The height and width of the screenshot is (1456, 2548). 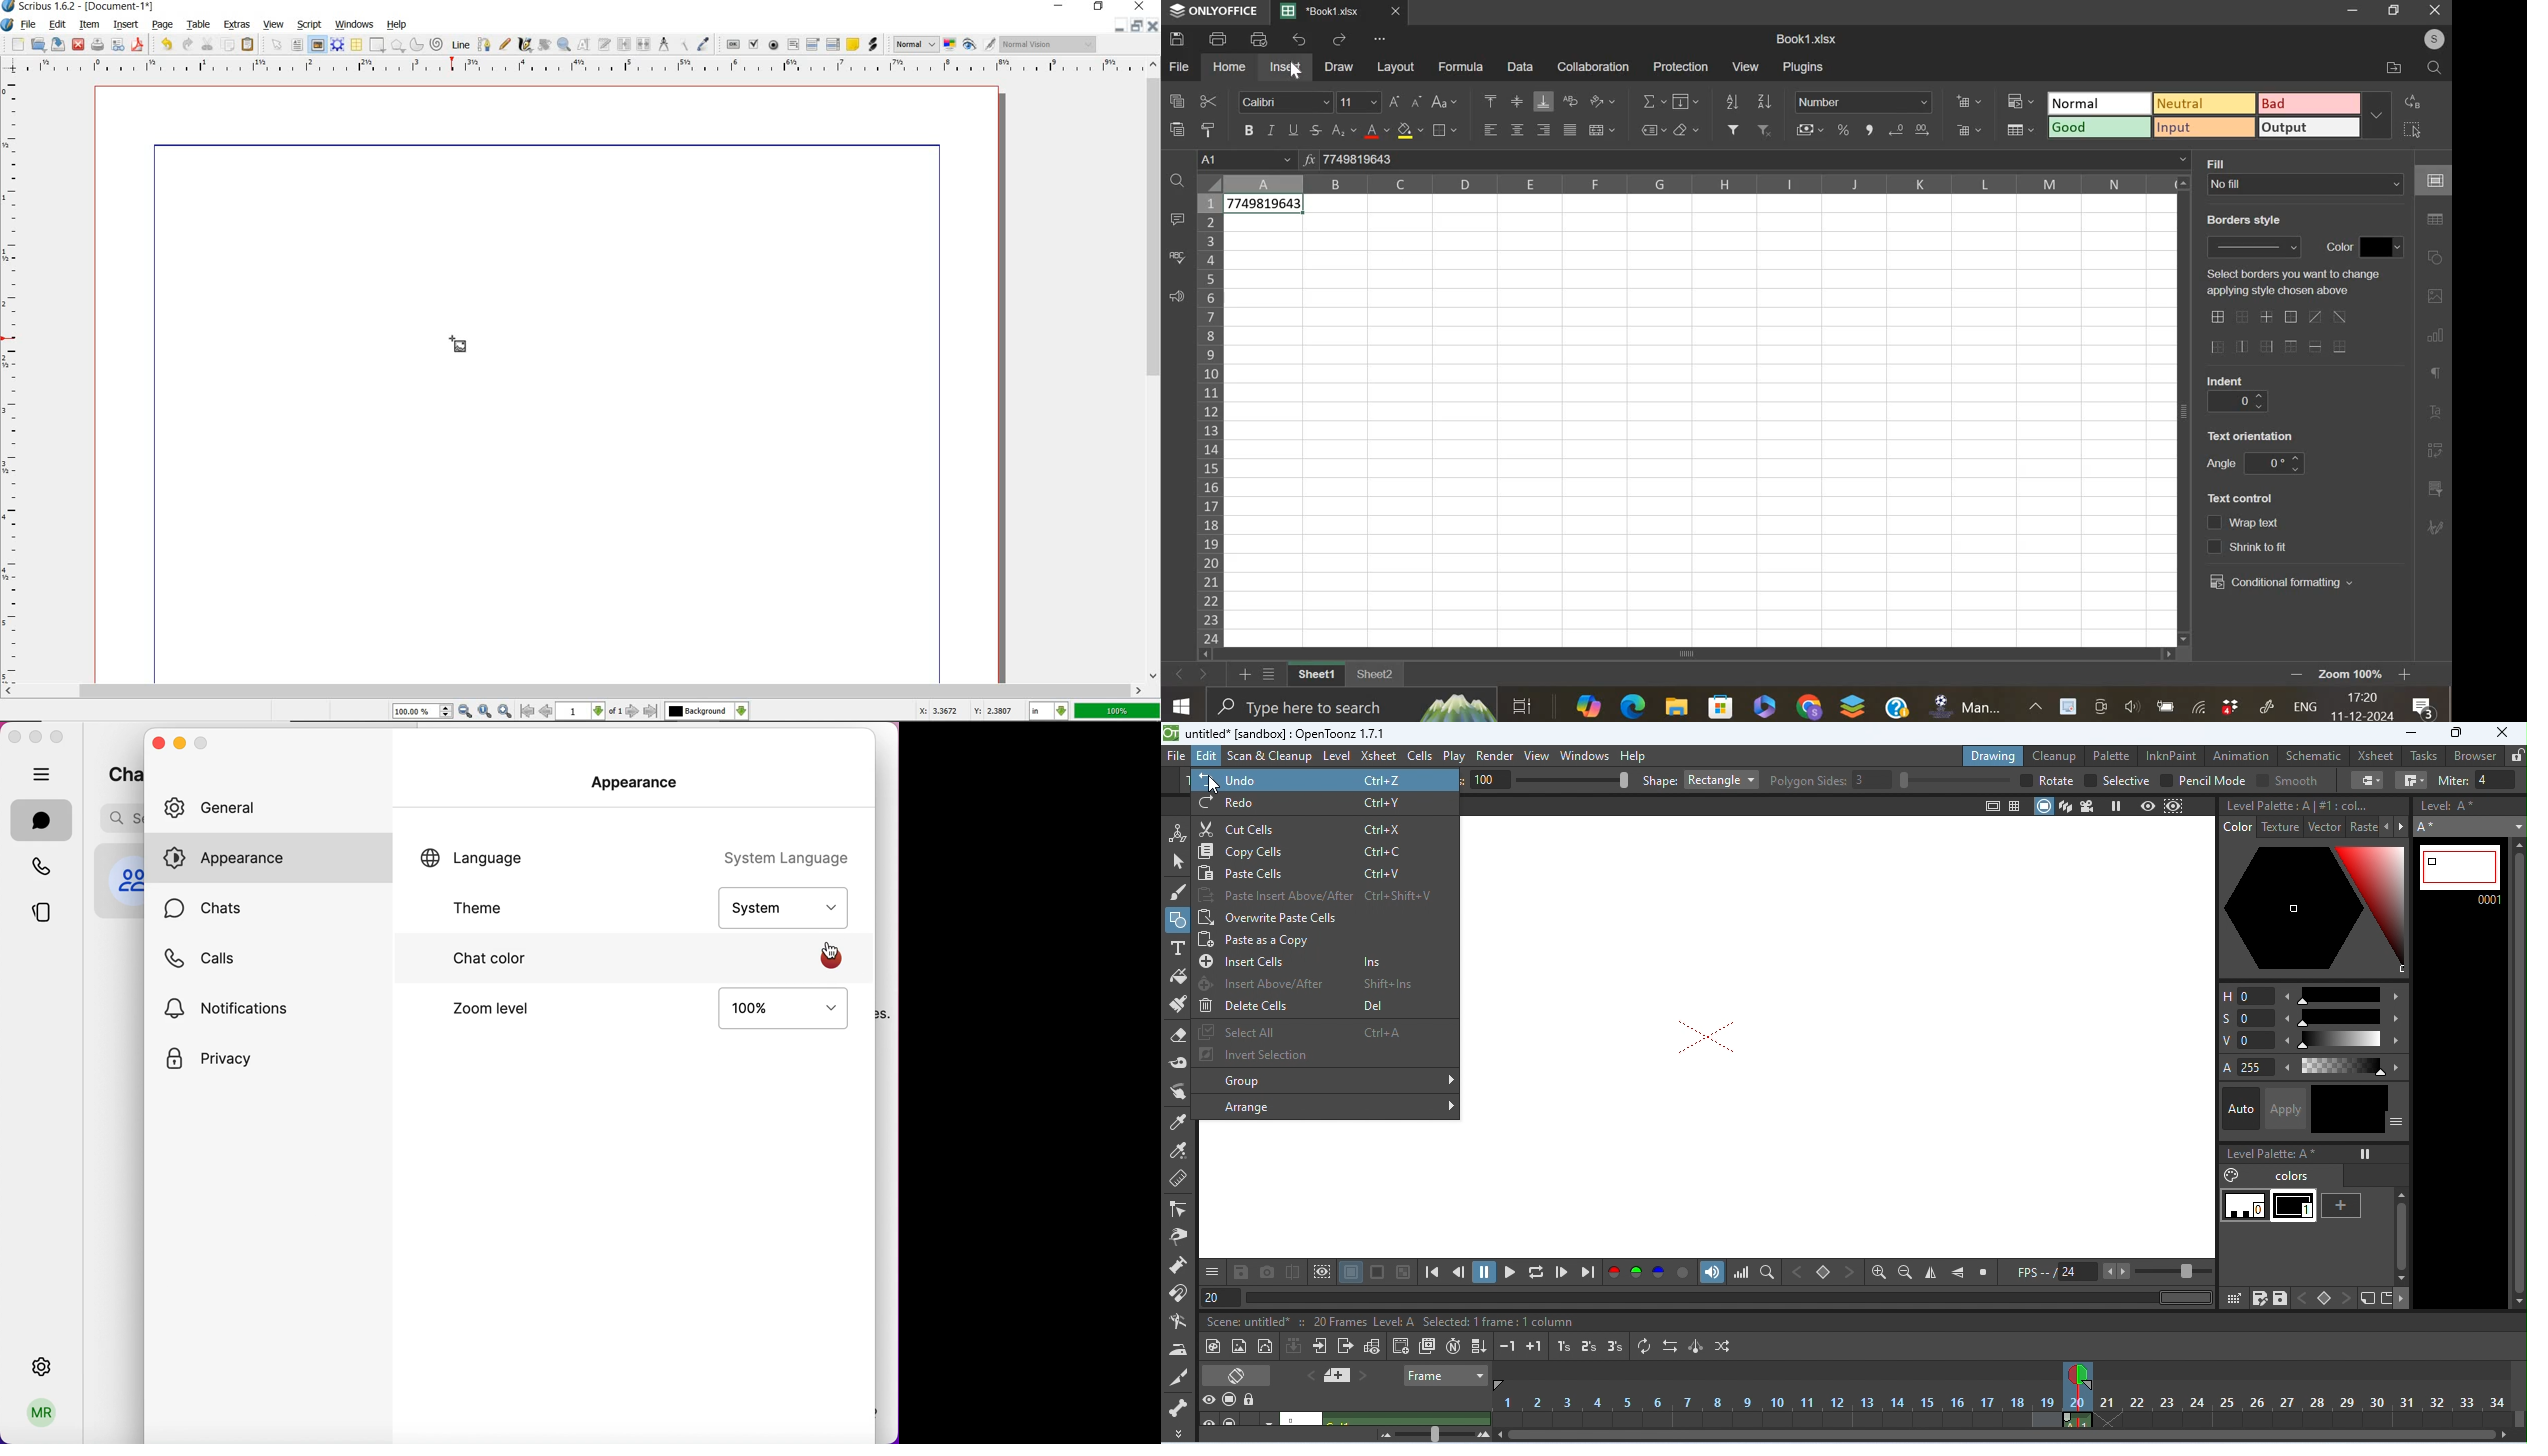 I want to click on move sheets, so click(x=1193, y=673).